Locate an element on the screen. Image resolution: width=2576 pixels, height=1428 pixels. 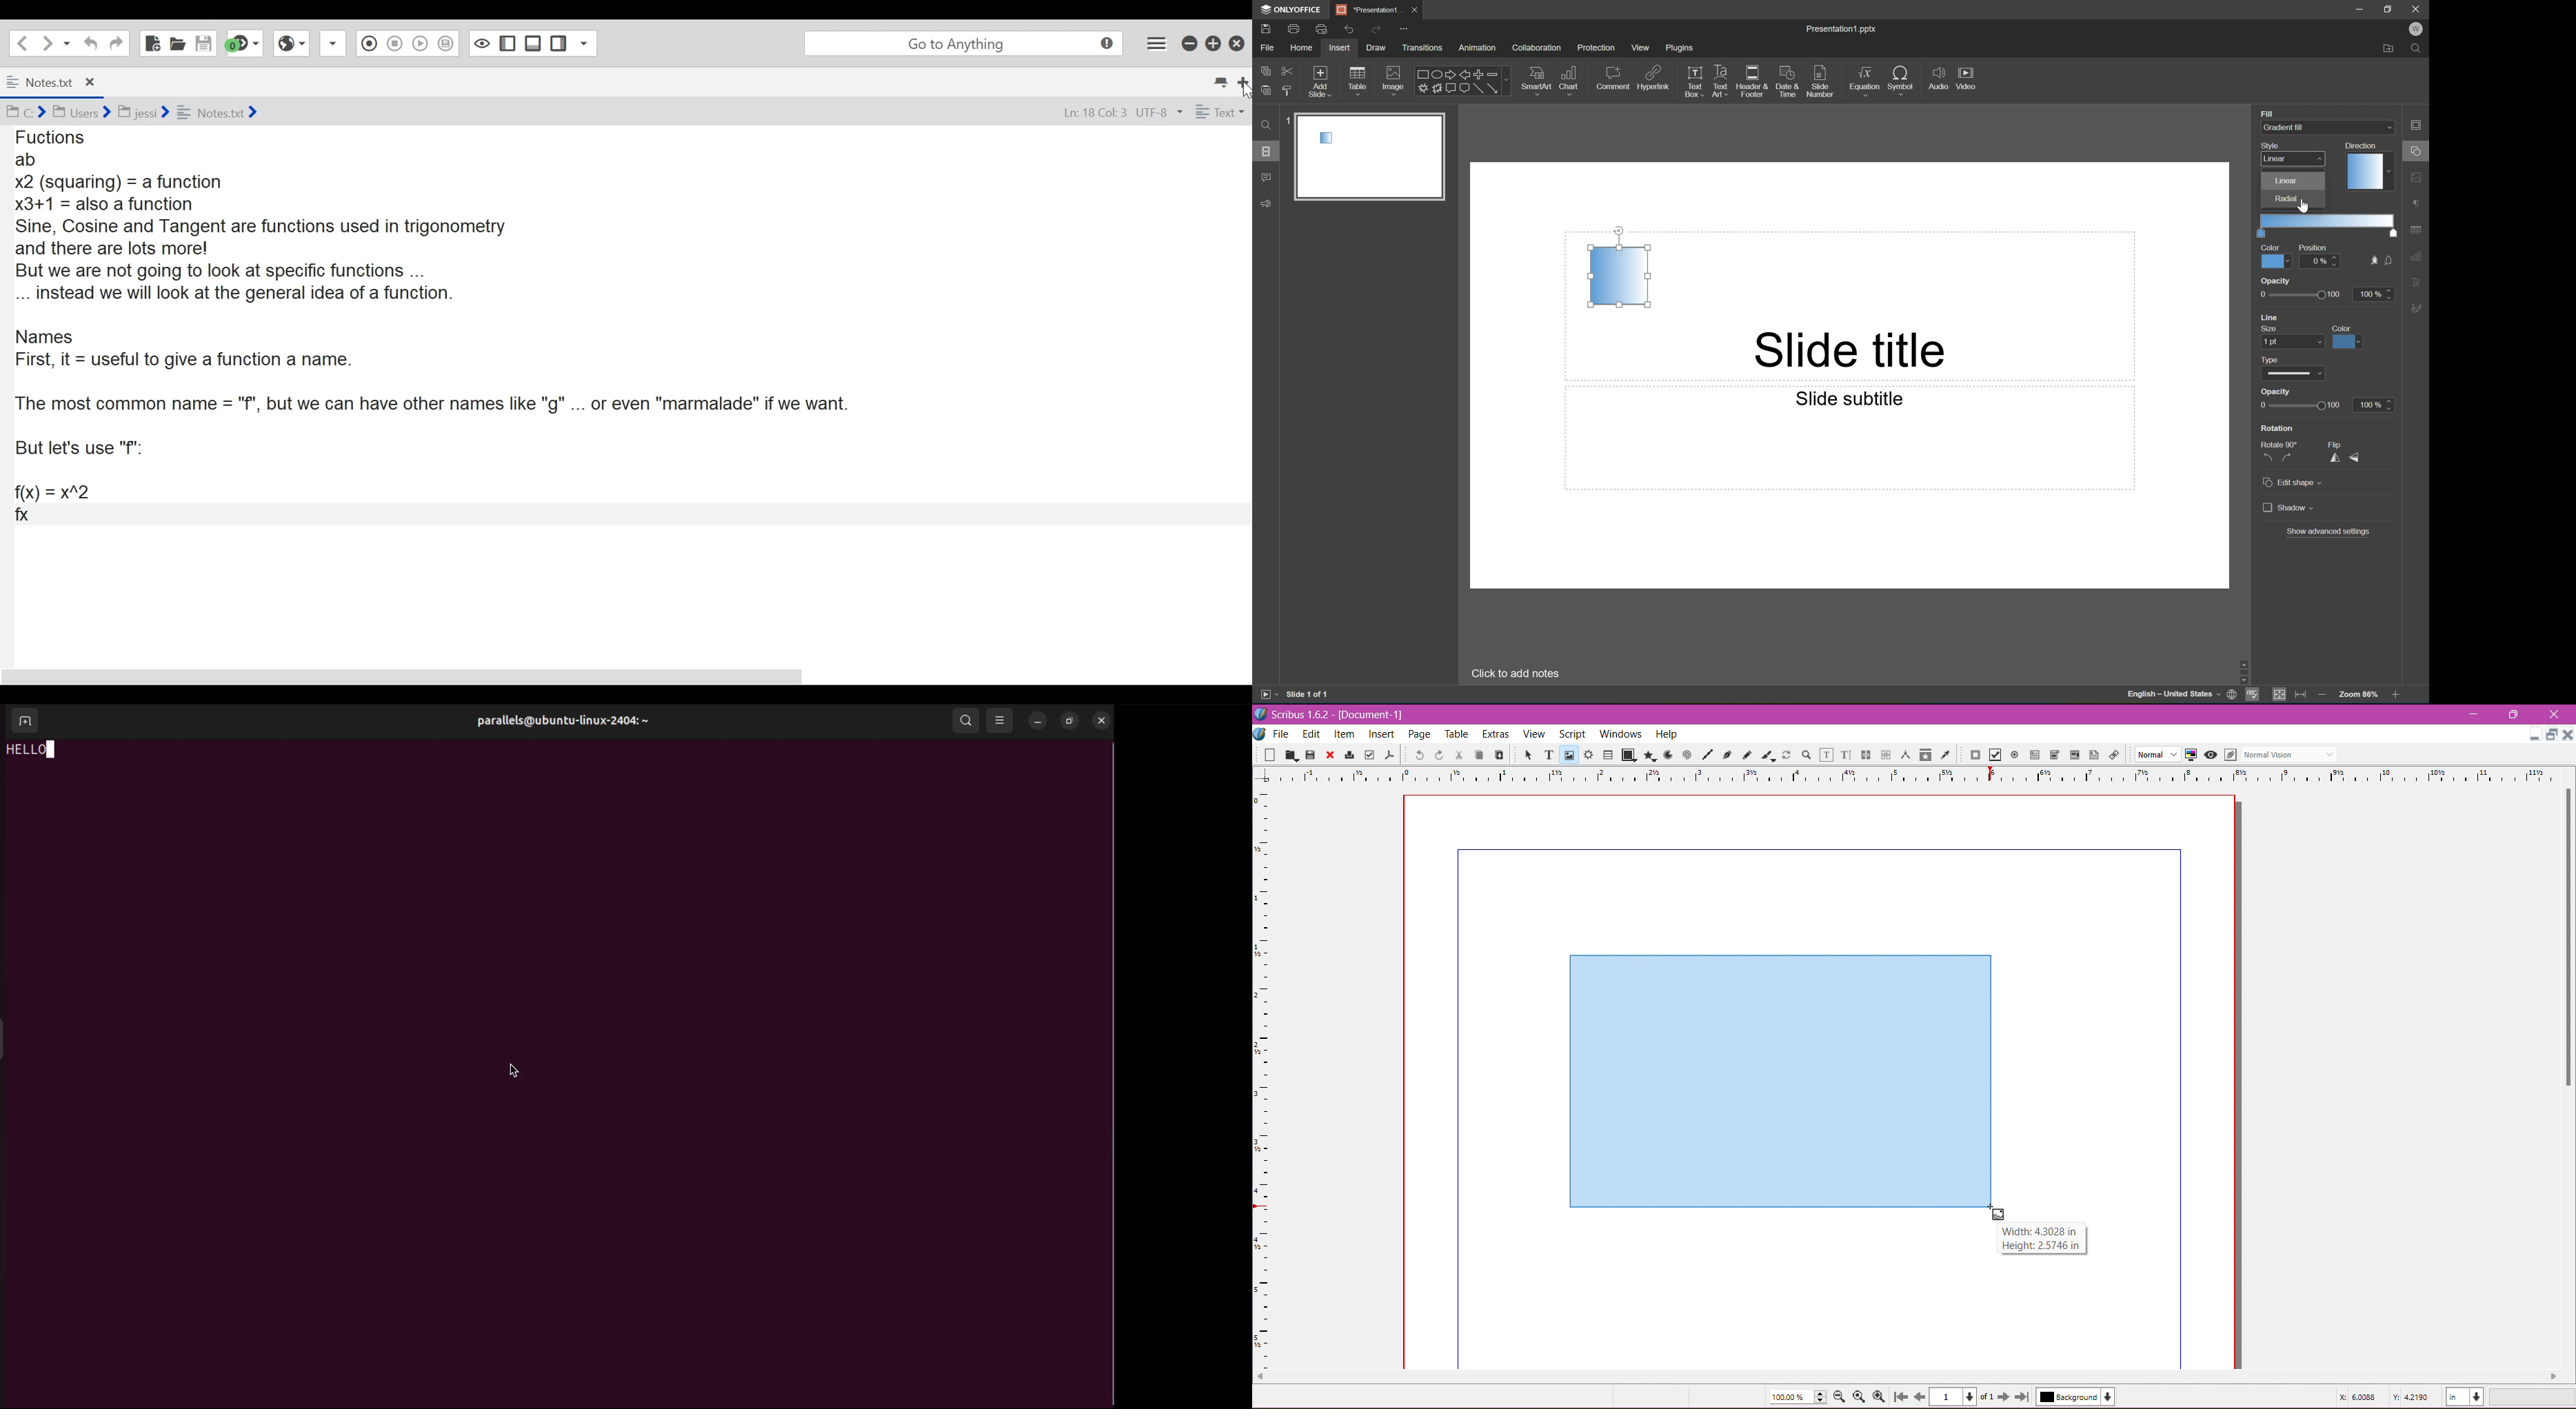
Select the current layer is located at coordinates (2075, 1397).